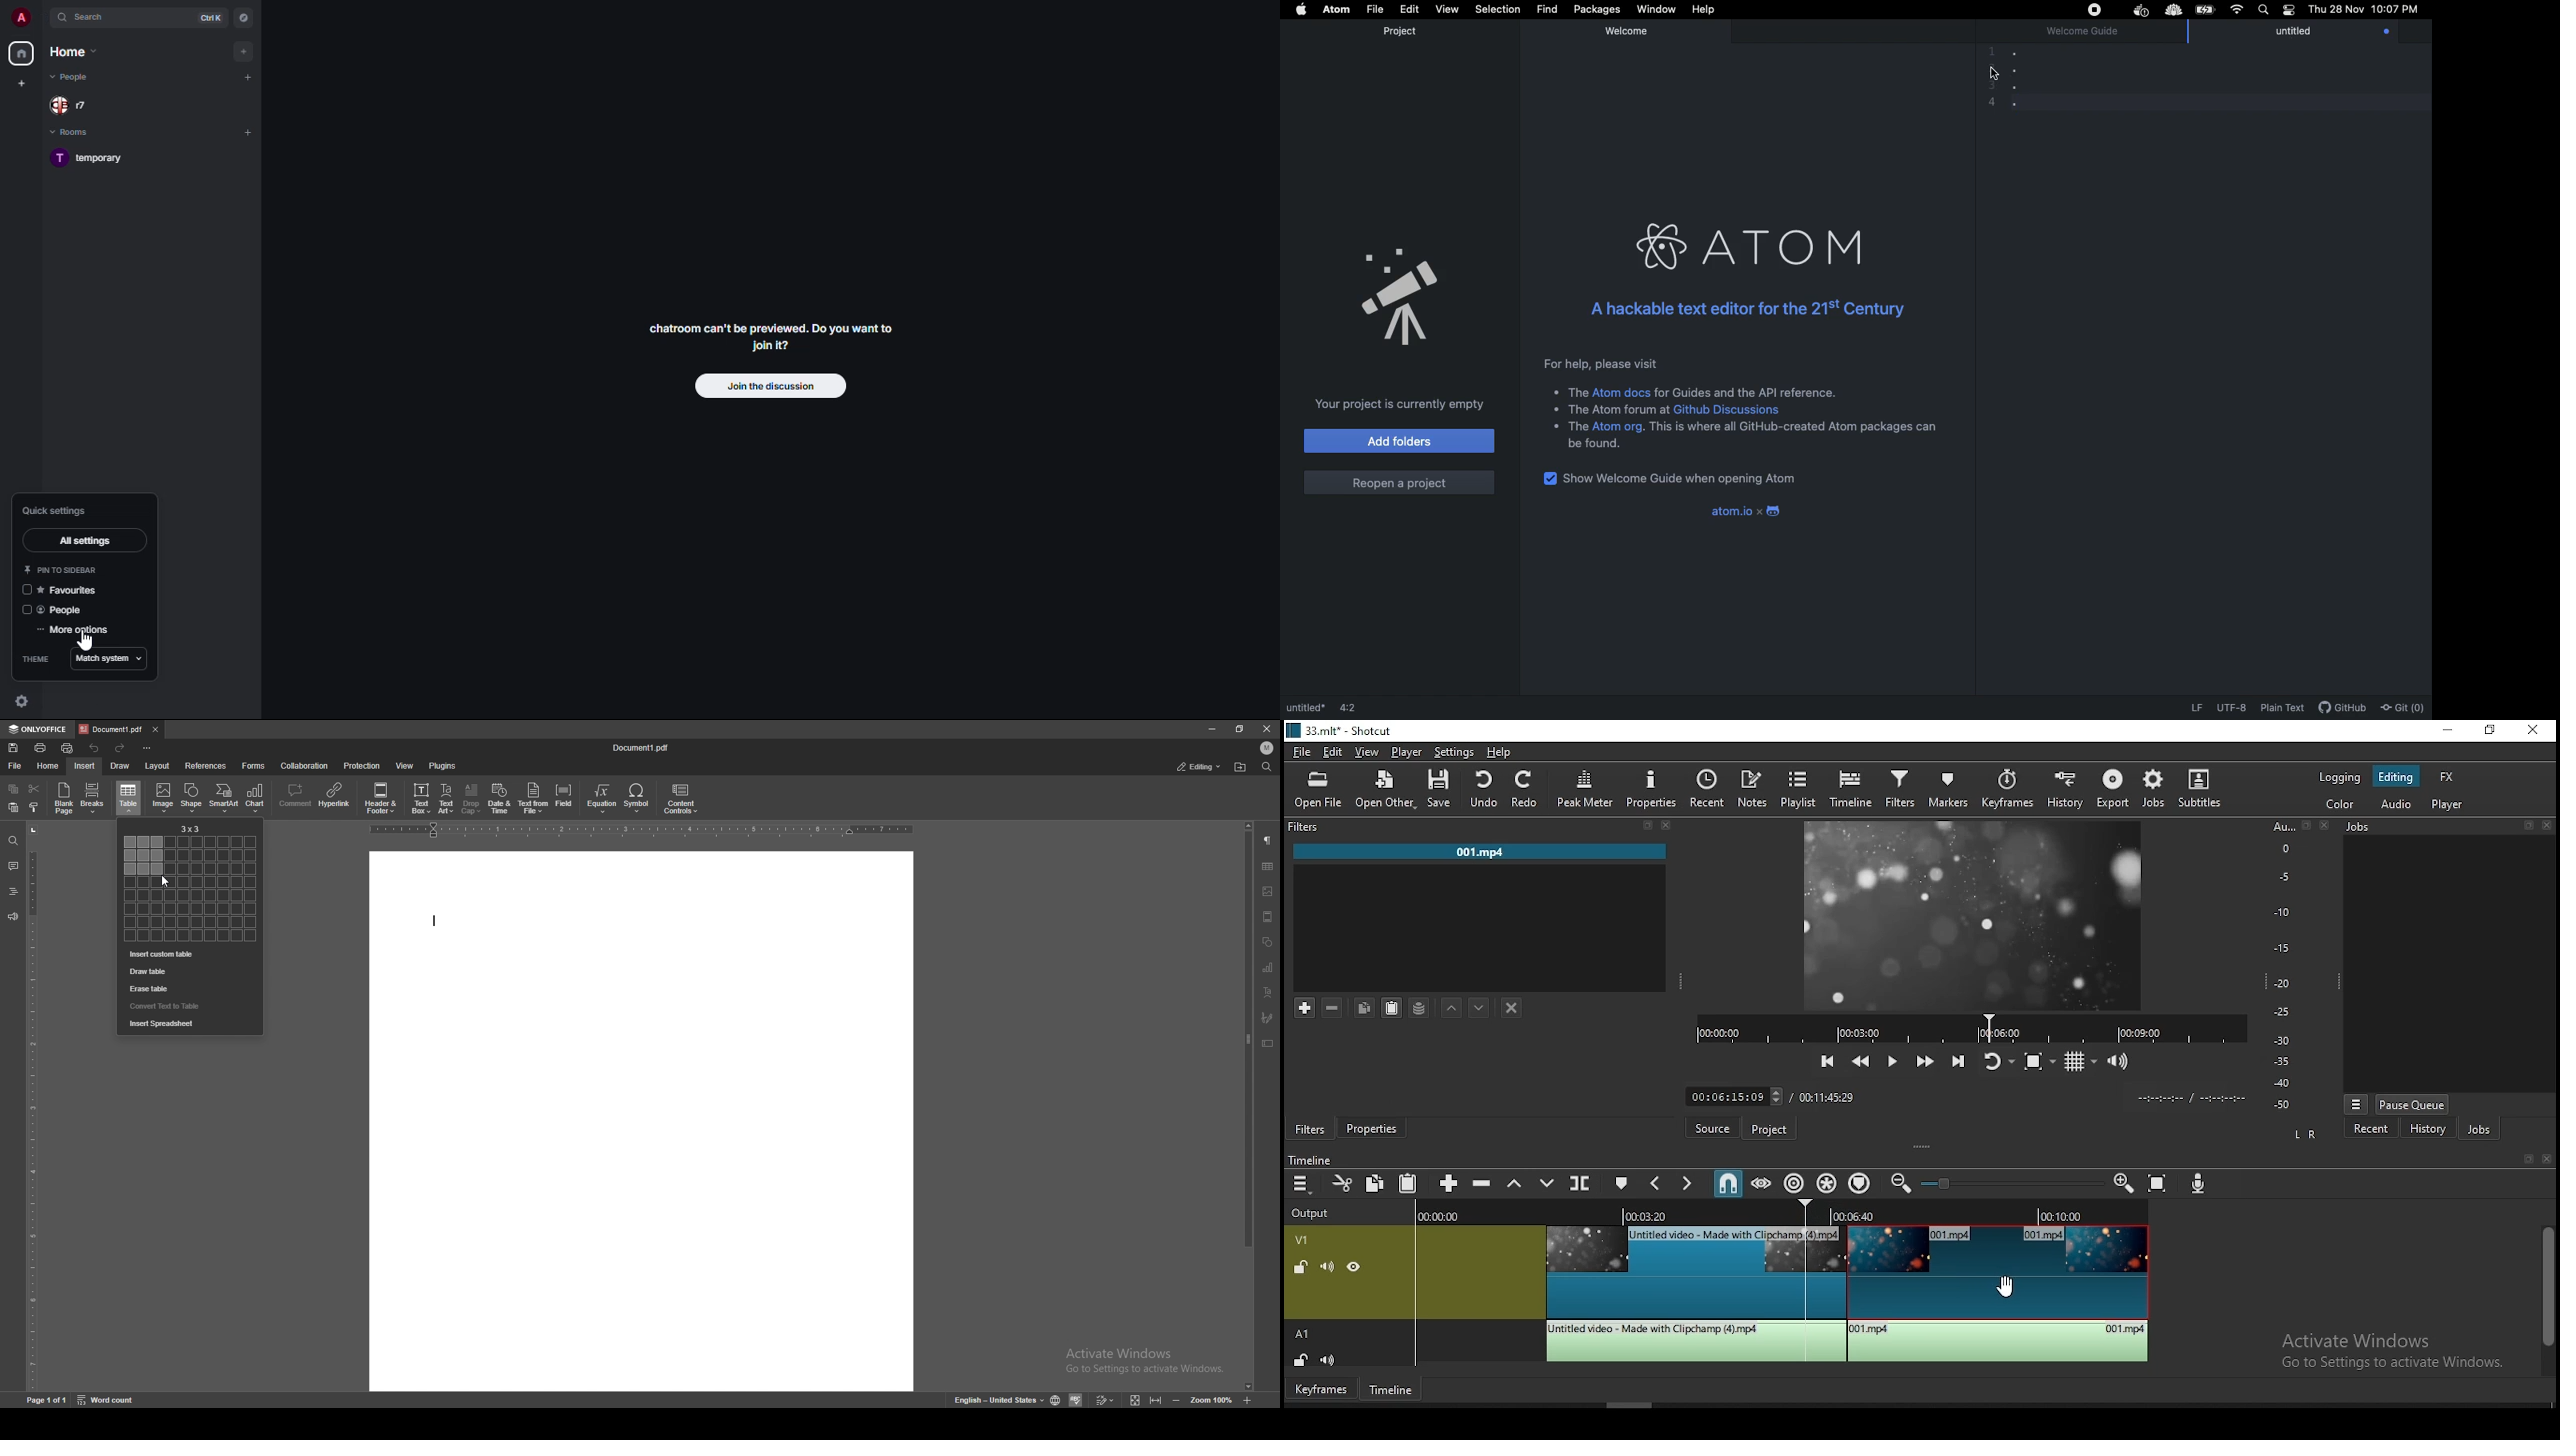  I want to click on scroll bar, so click(1249, 1106).